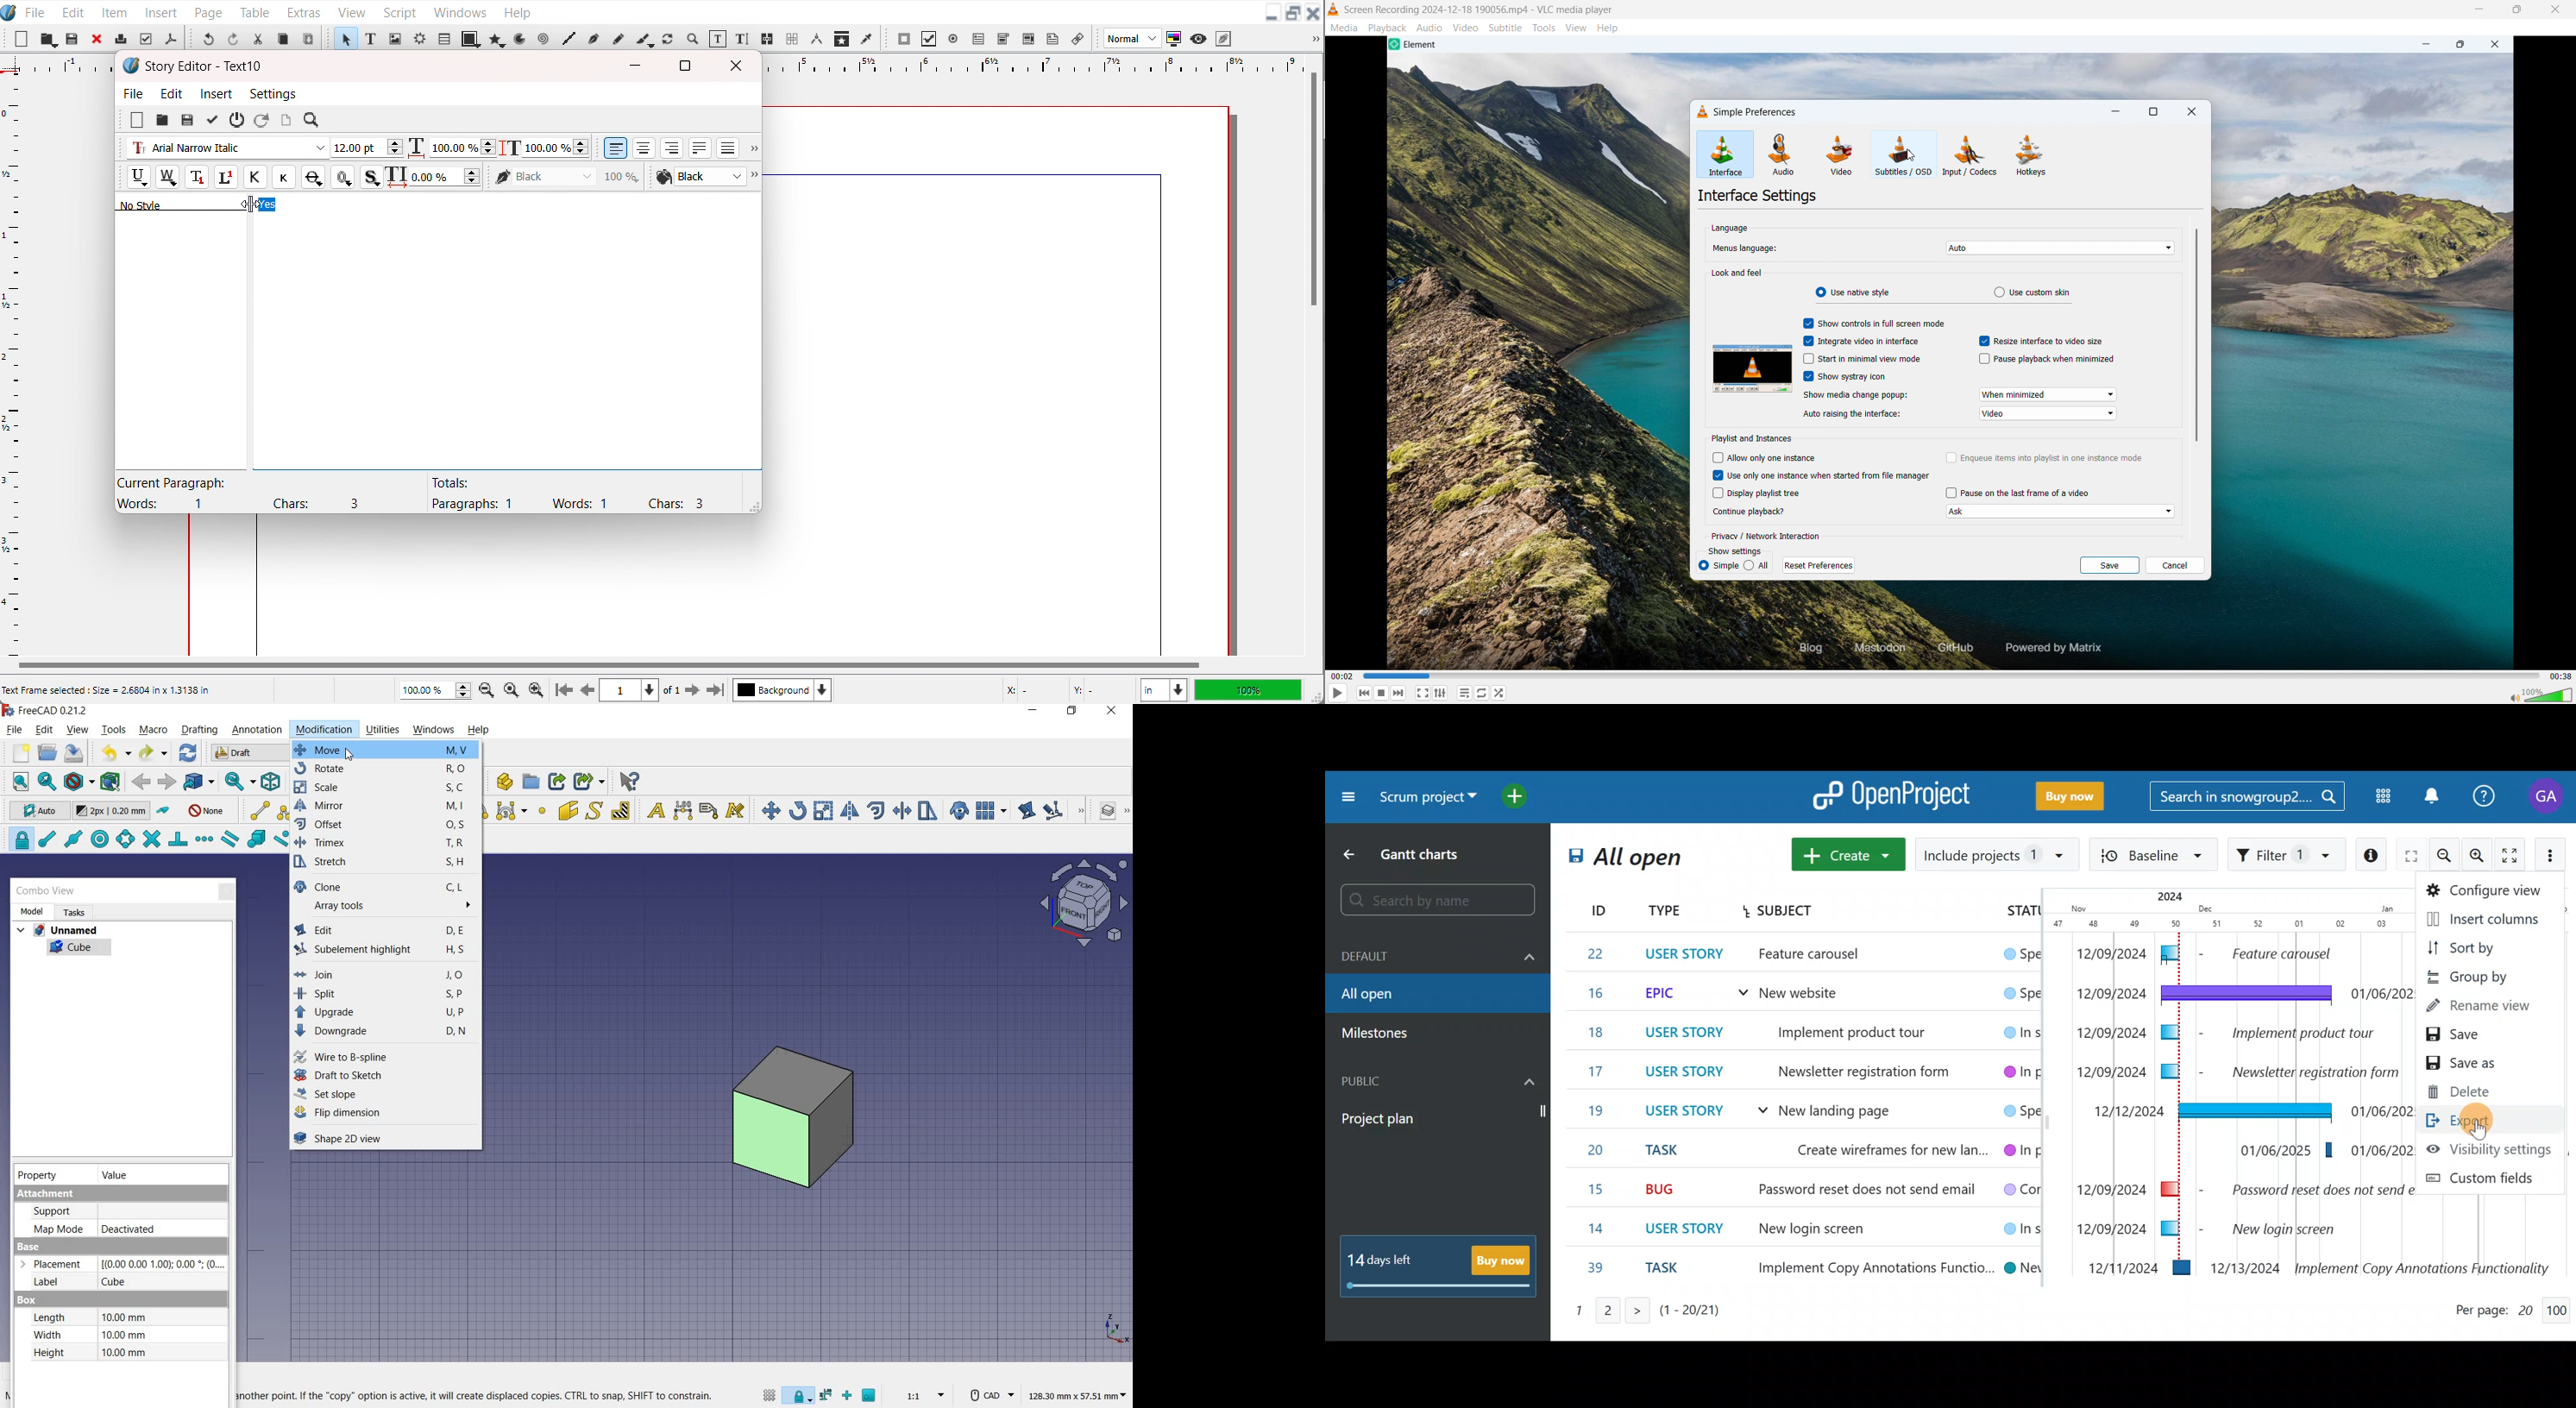 The image size is (2576, 1428). What do you see at coordinates (2153, 113) in the screenshot?
I see `maximize` at bounding box center [2153, 113].